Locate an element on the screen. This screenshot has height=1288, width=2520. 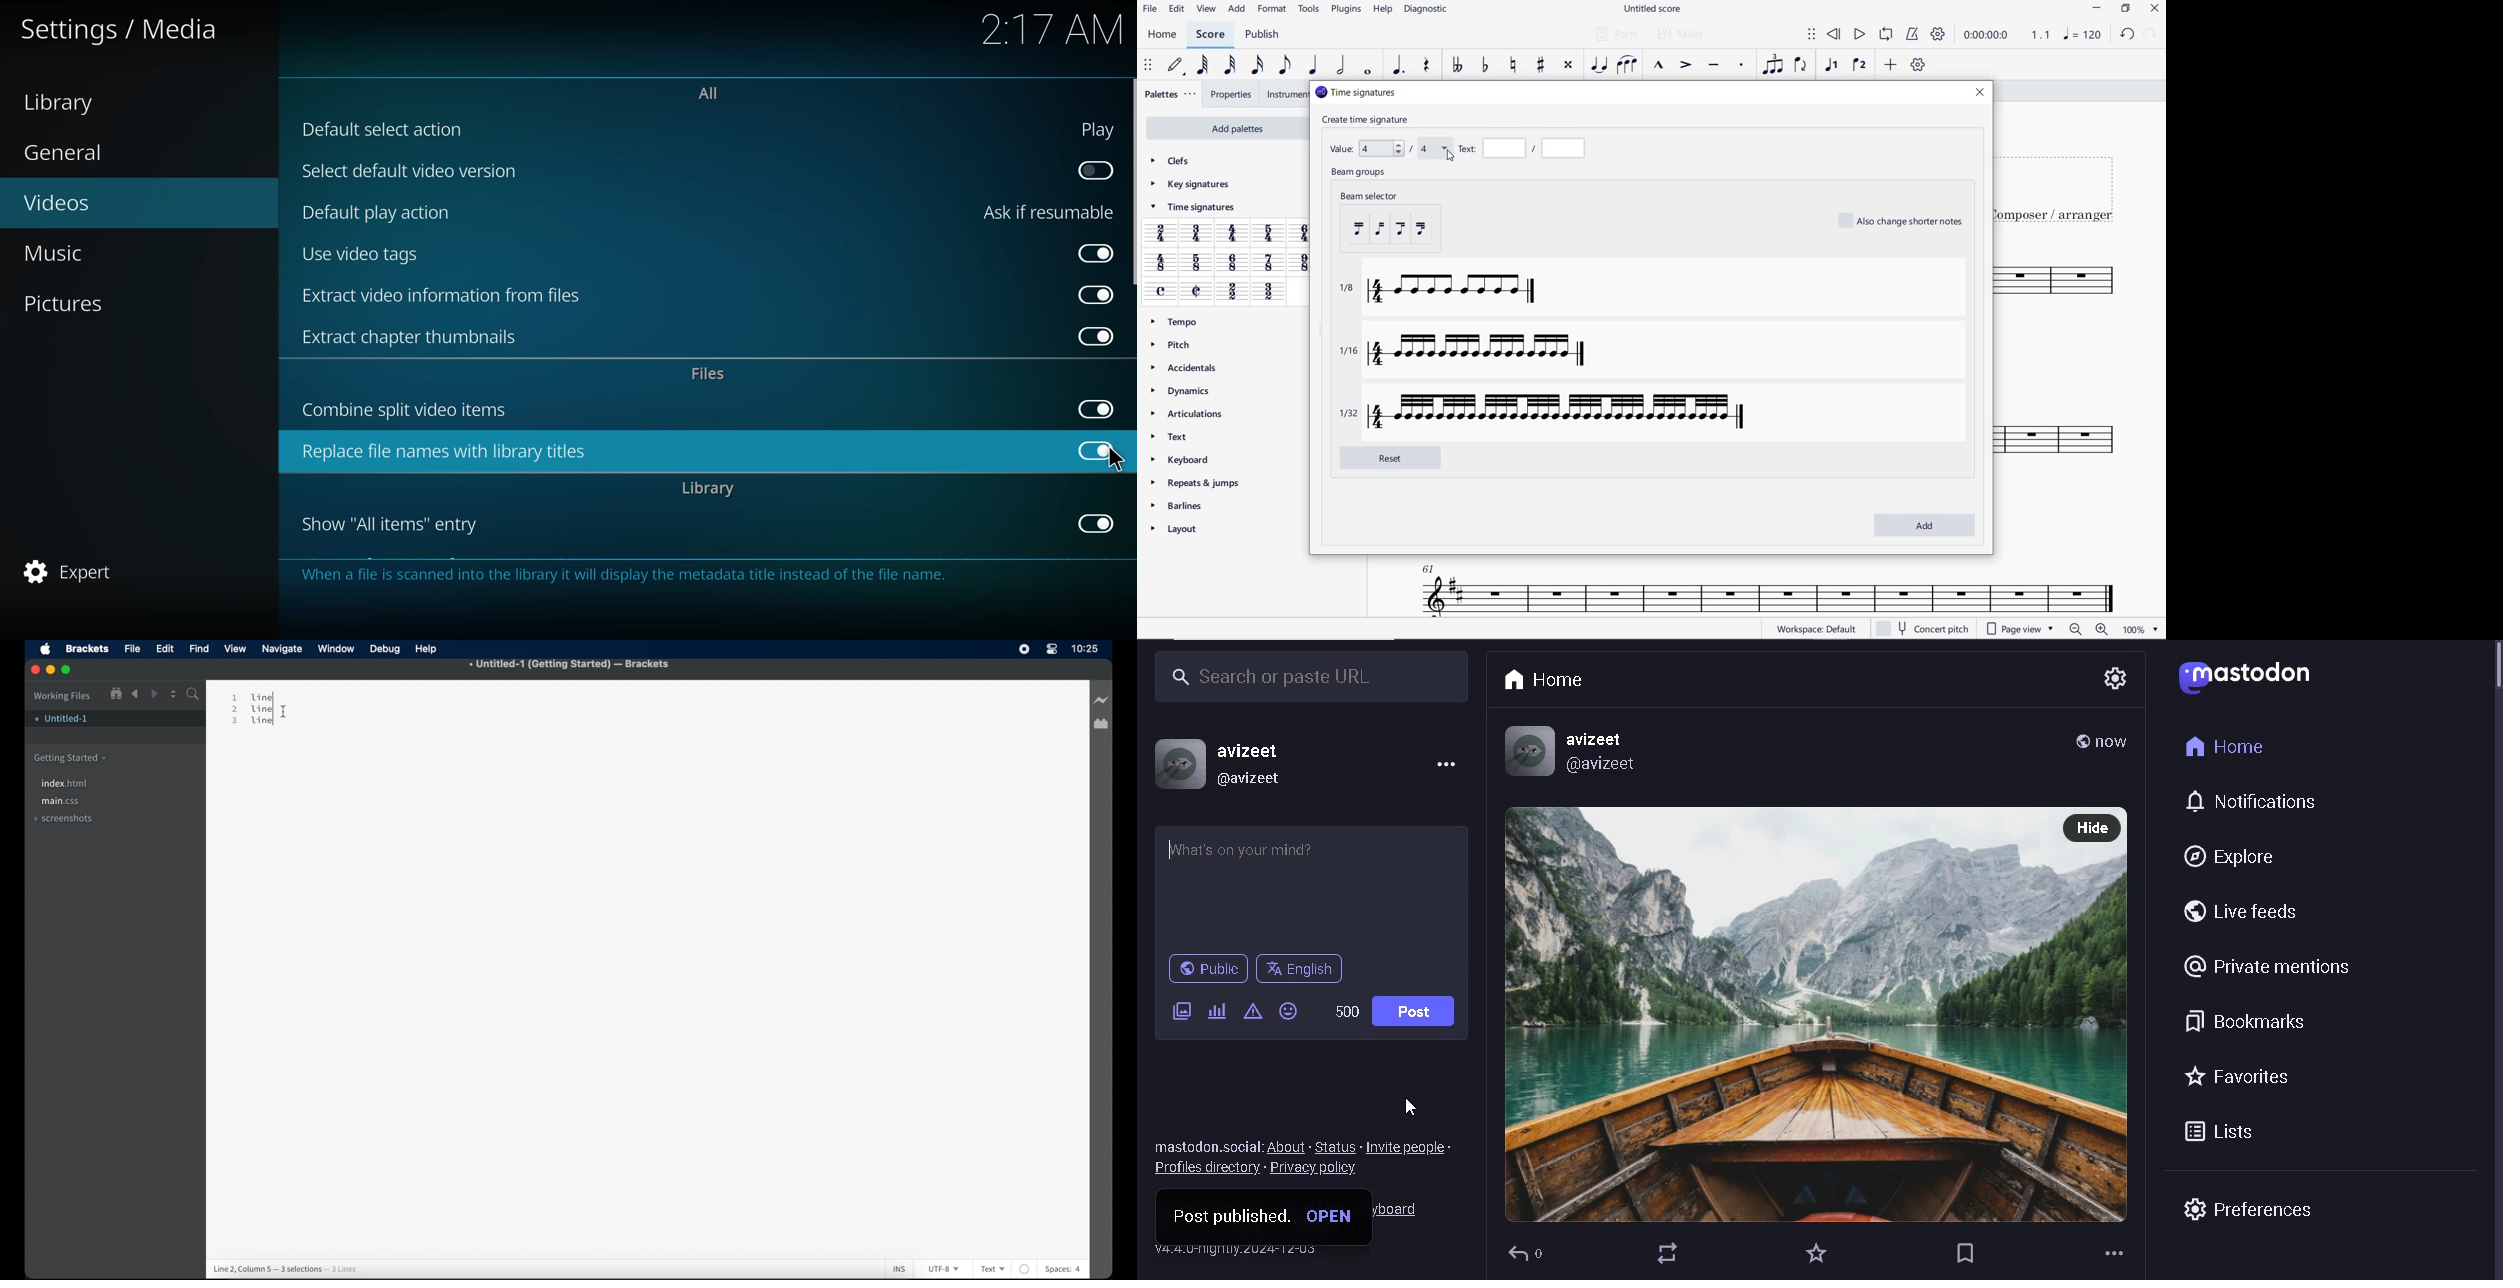
6/4 is located at coordinates (1304, 233).